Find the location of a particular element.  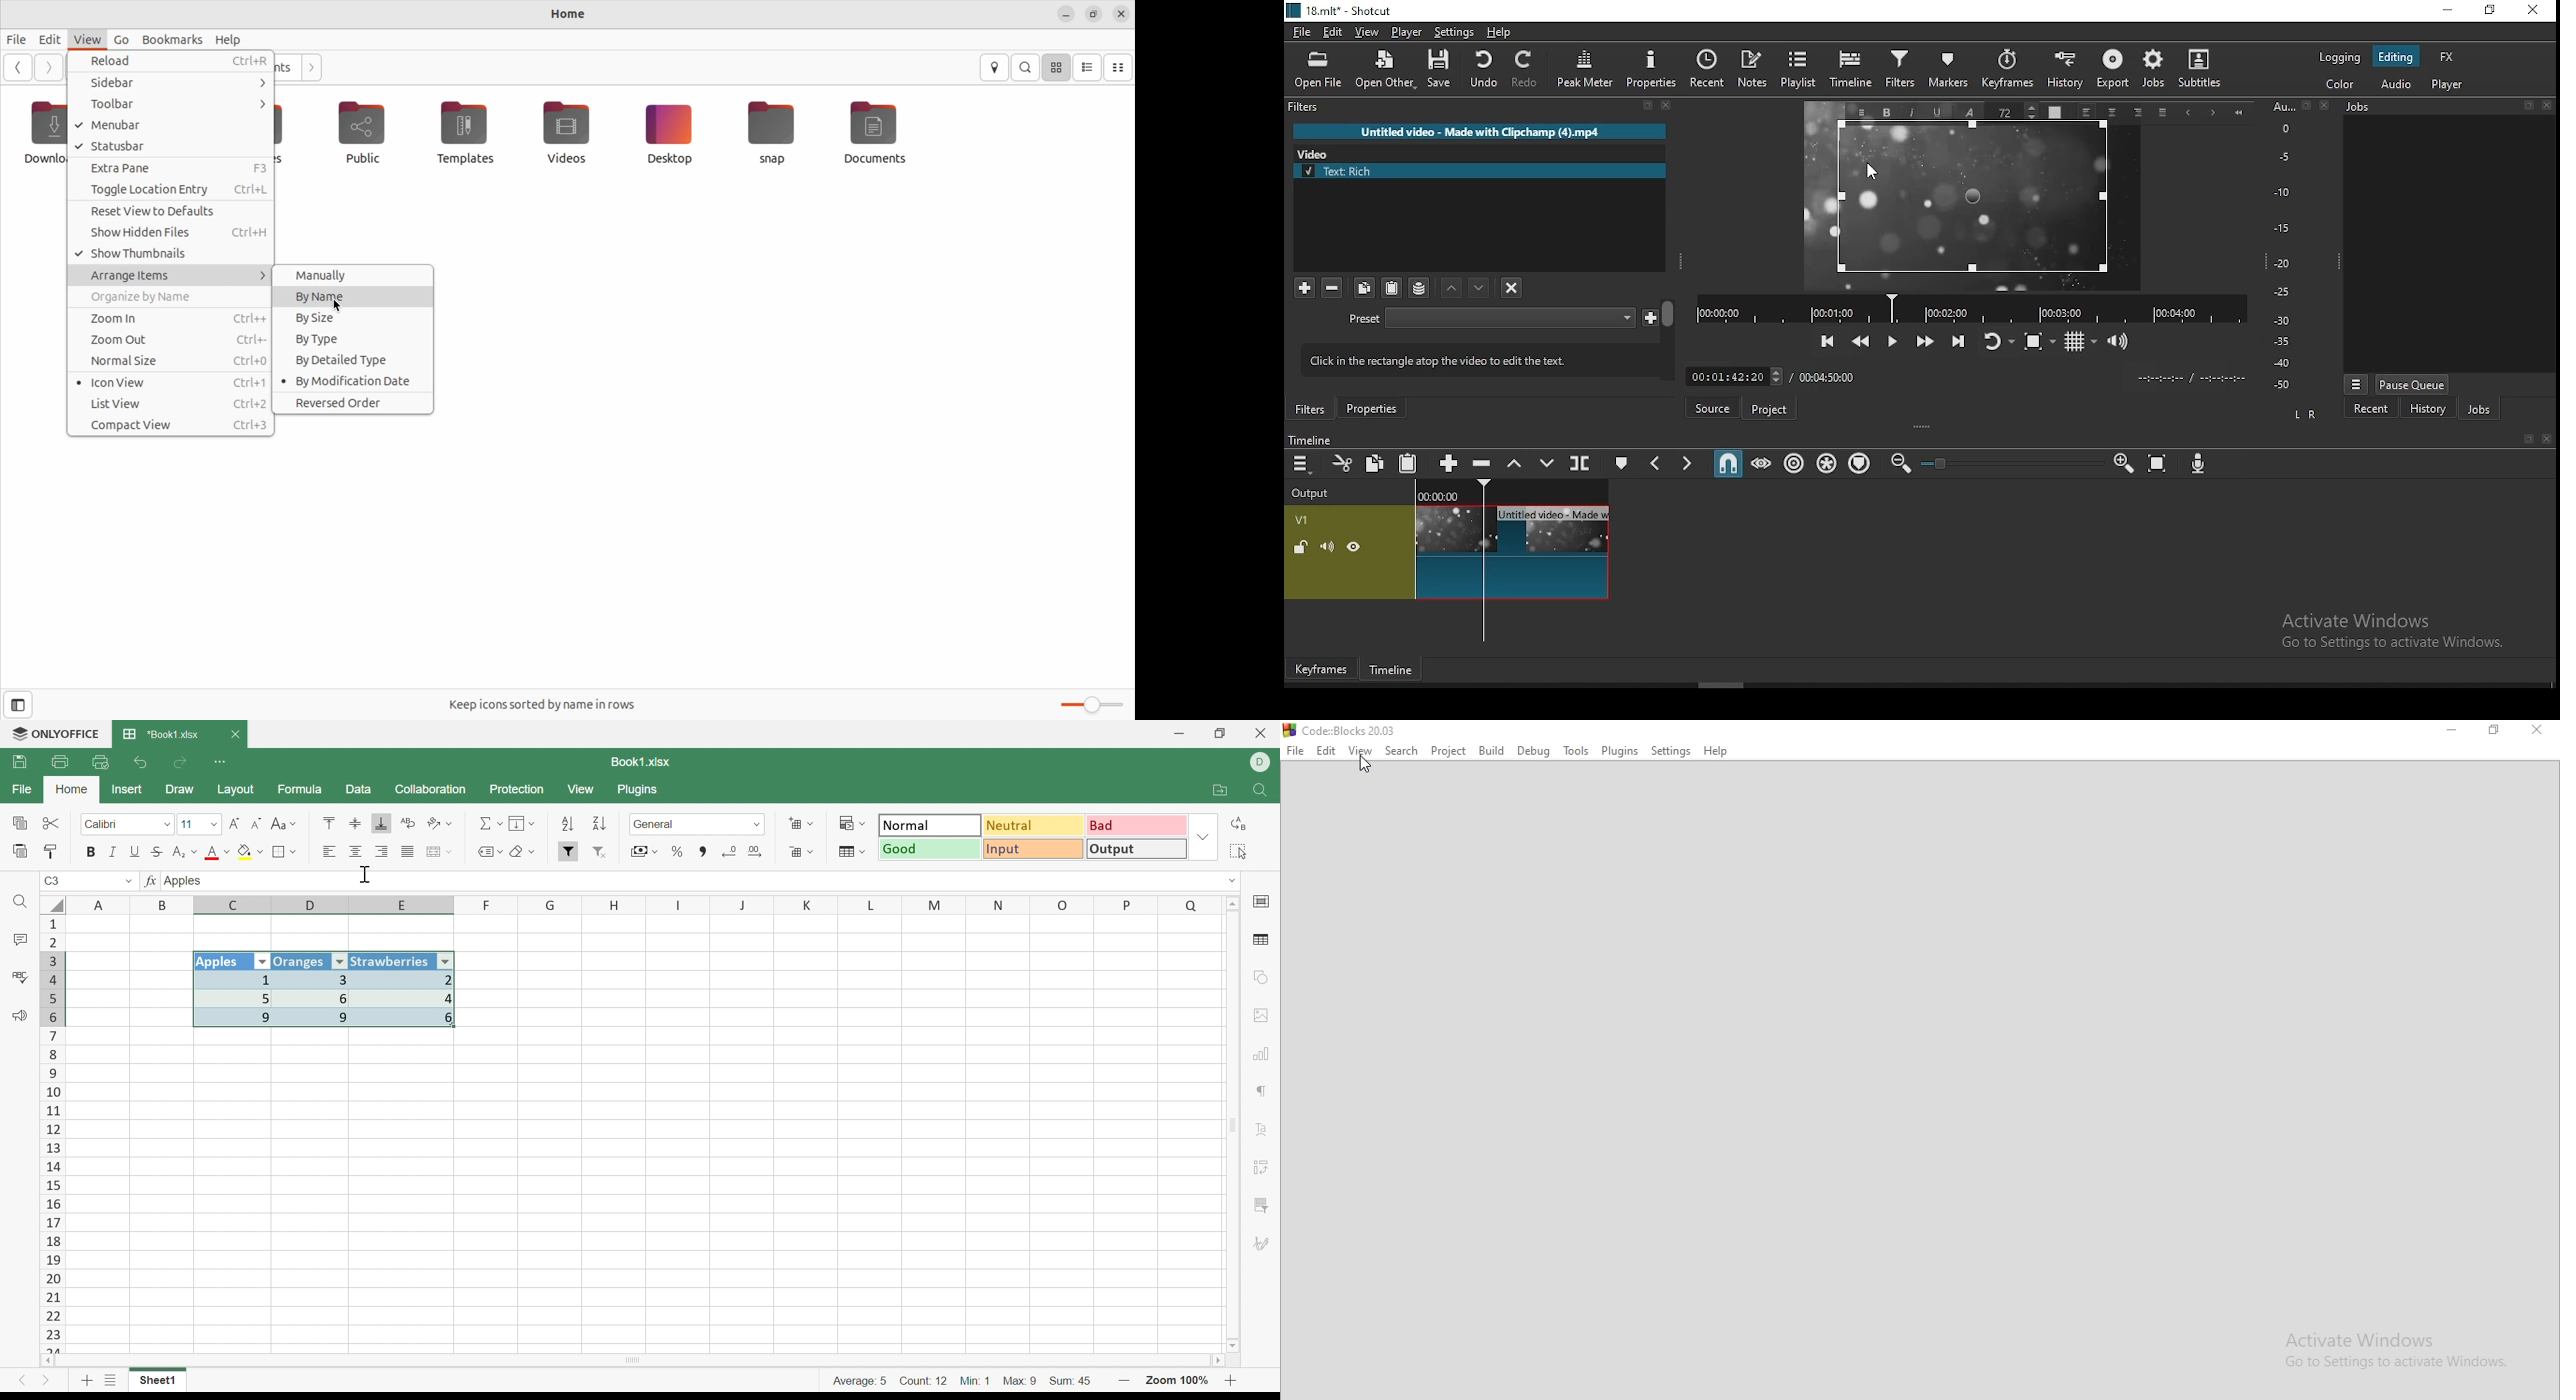

Justified is located at coordinates (407, 852).